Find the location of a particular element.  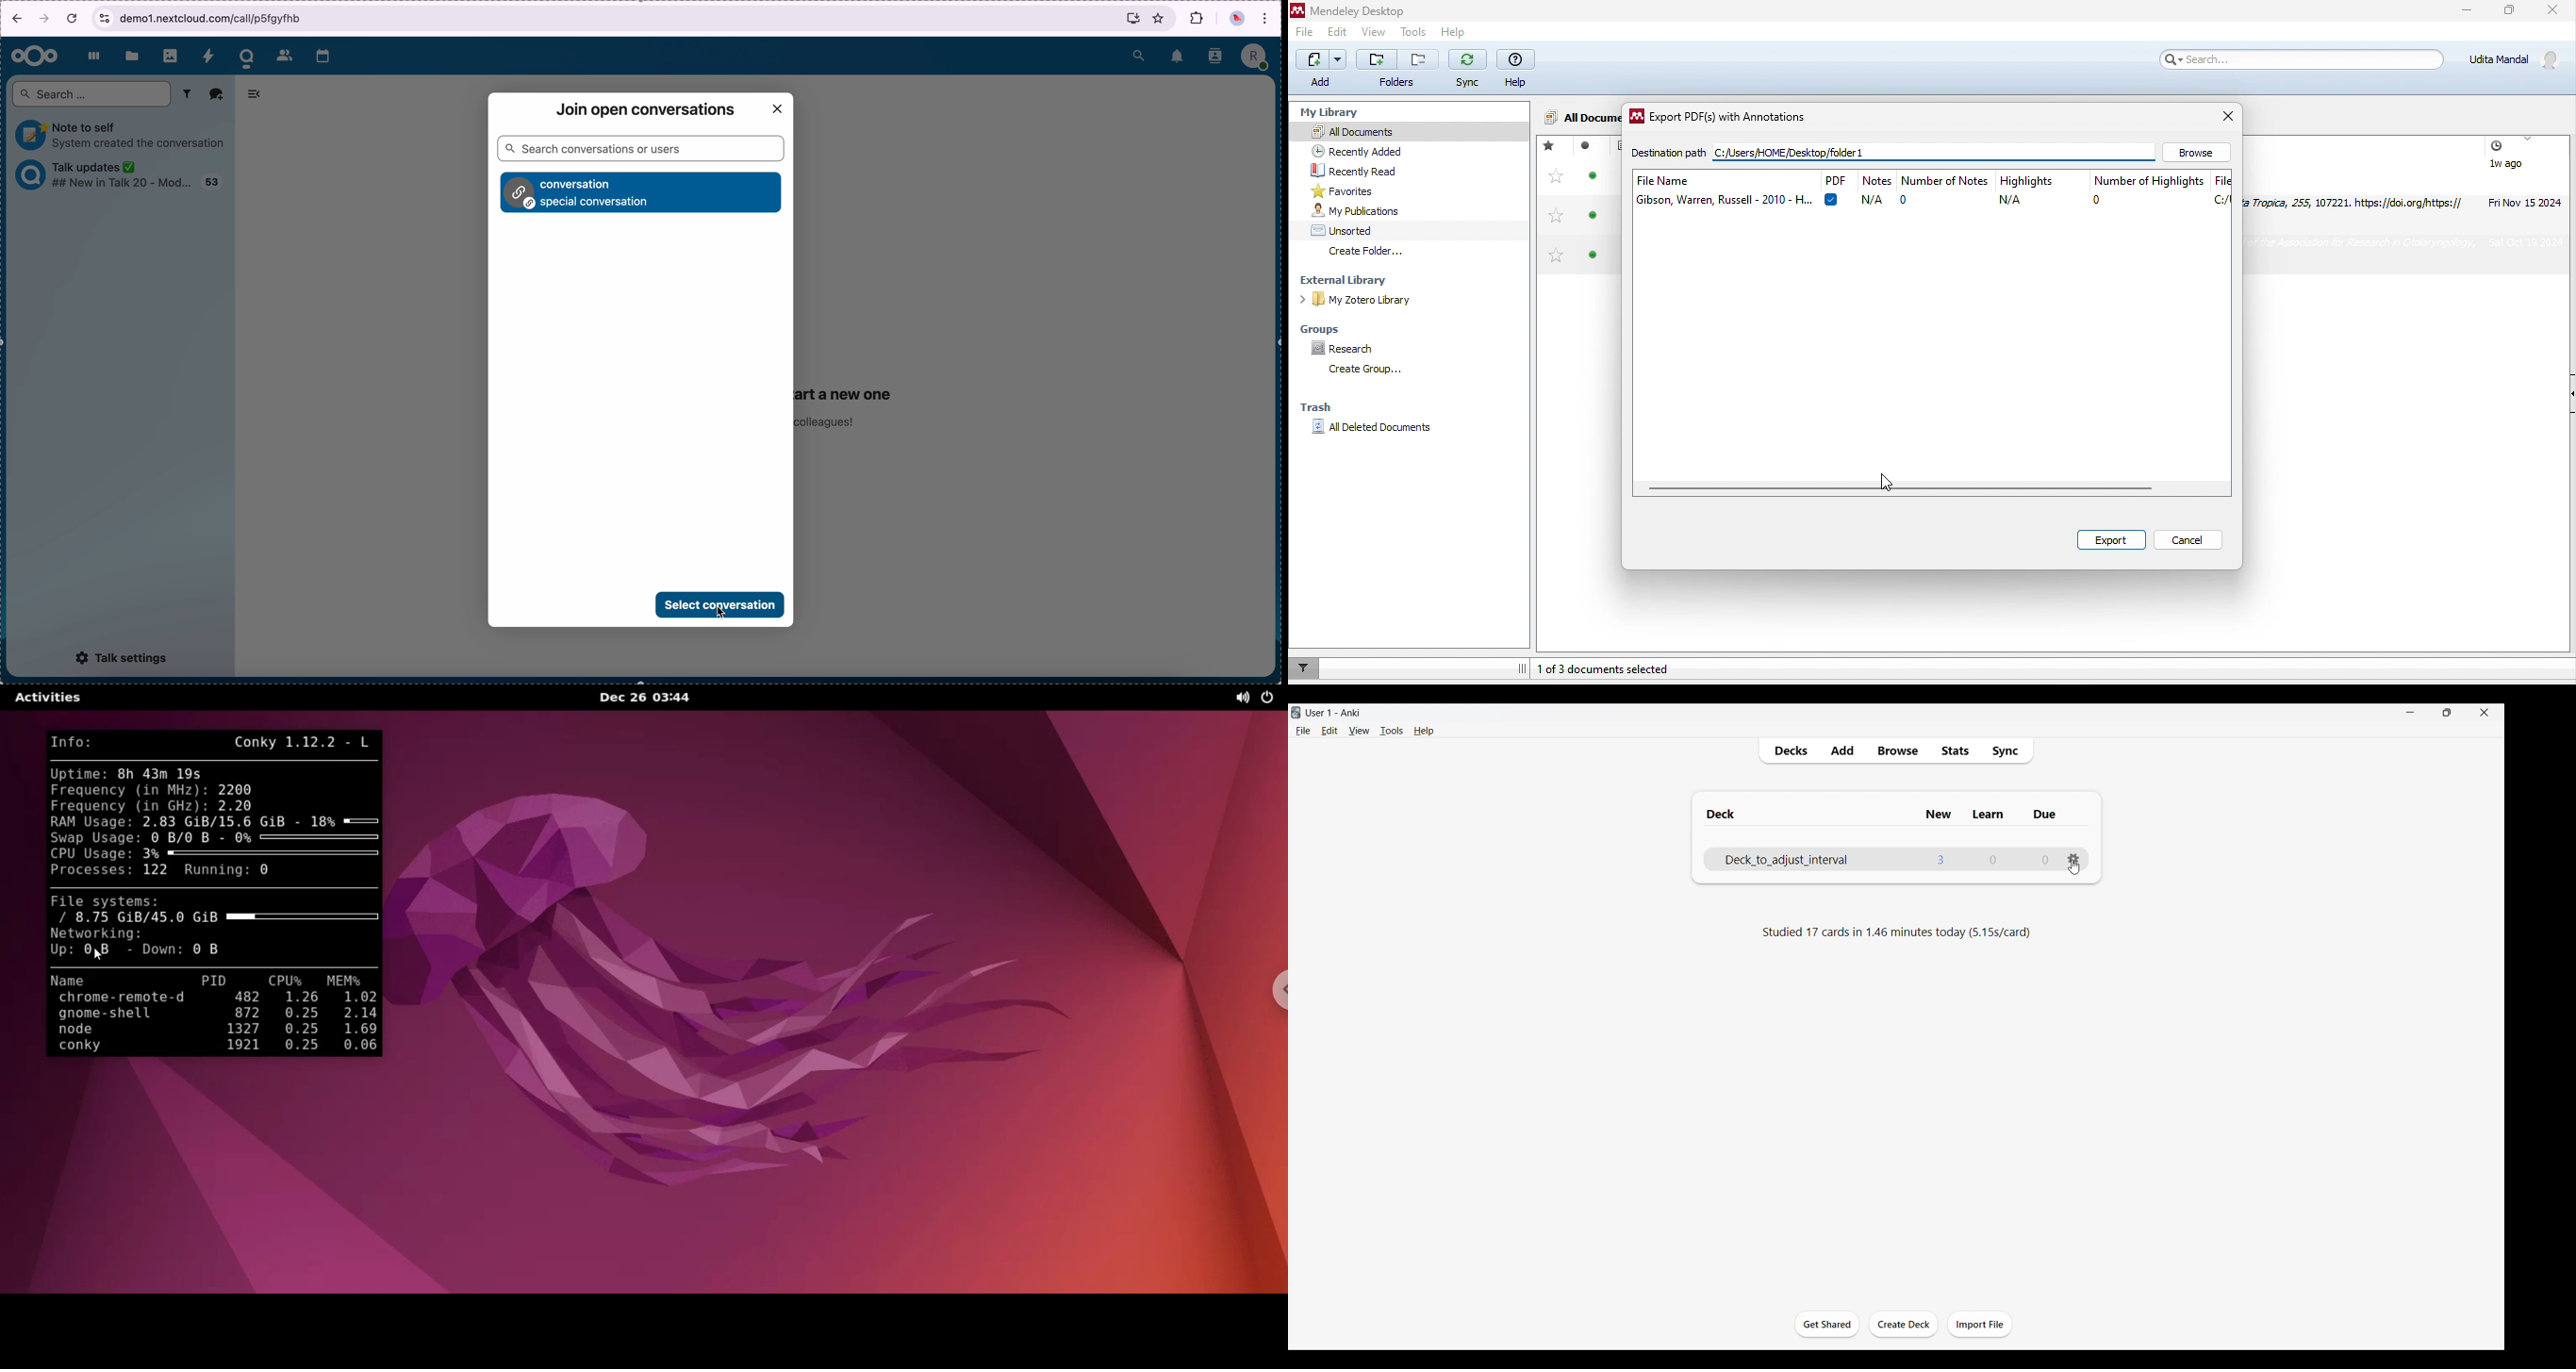

Get started is located at coordinates (1827, 1325).